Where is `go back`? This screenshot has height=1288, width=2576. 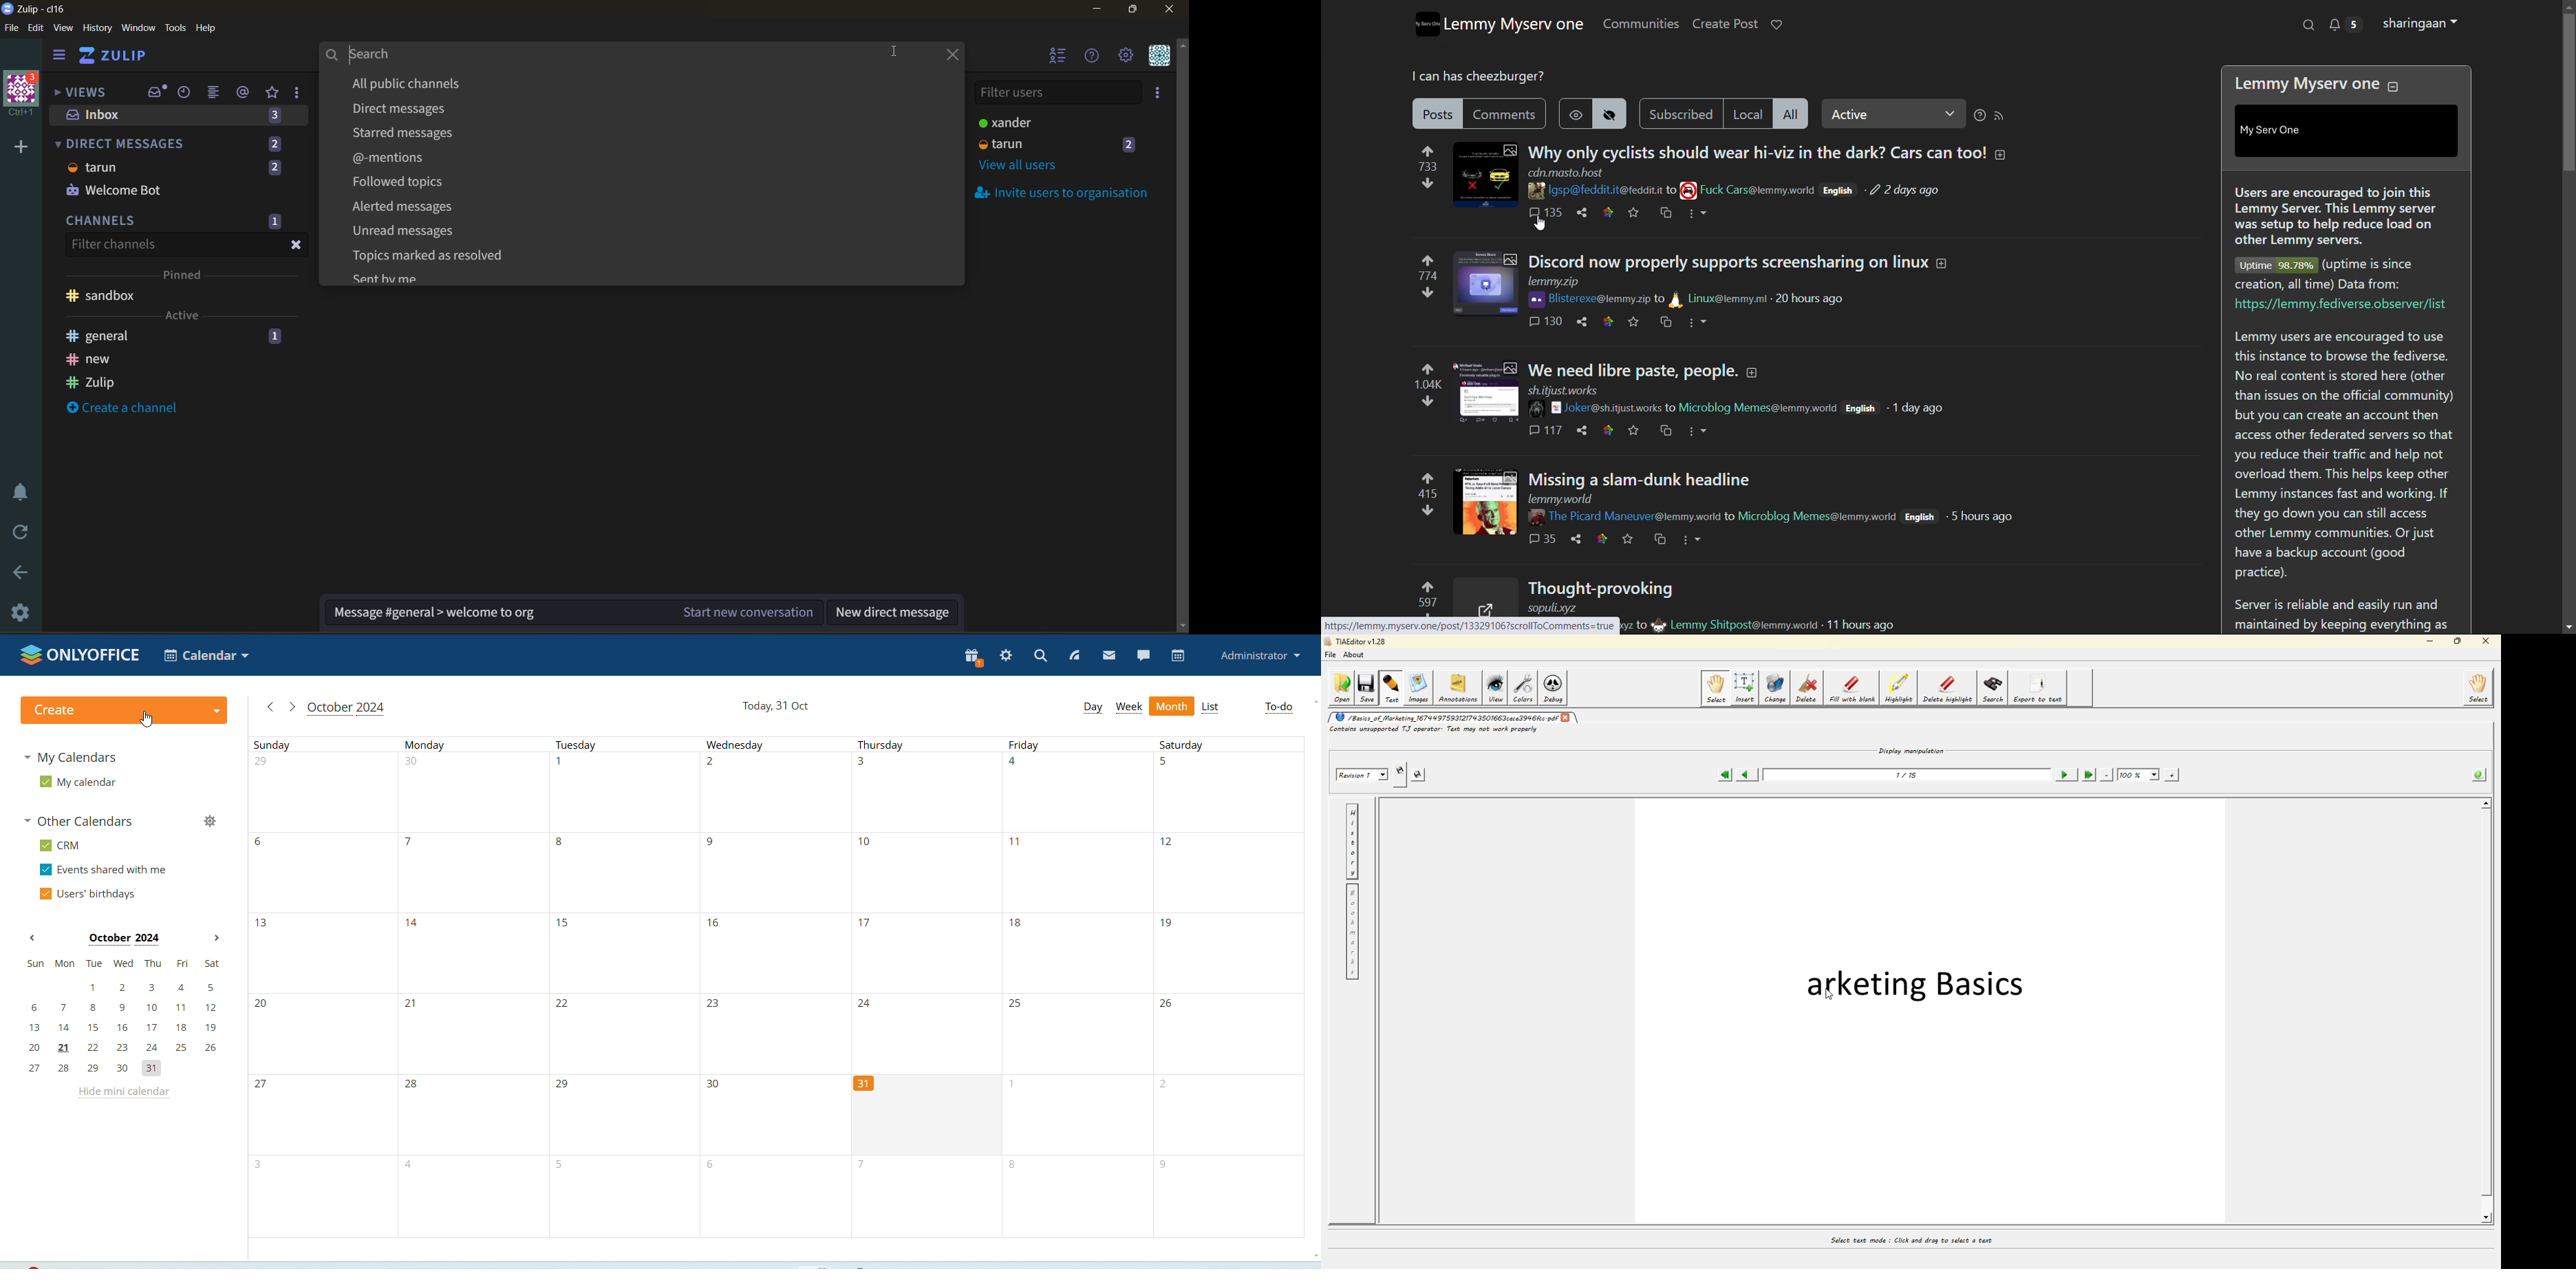 go back is located at coordinates (25, 574).